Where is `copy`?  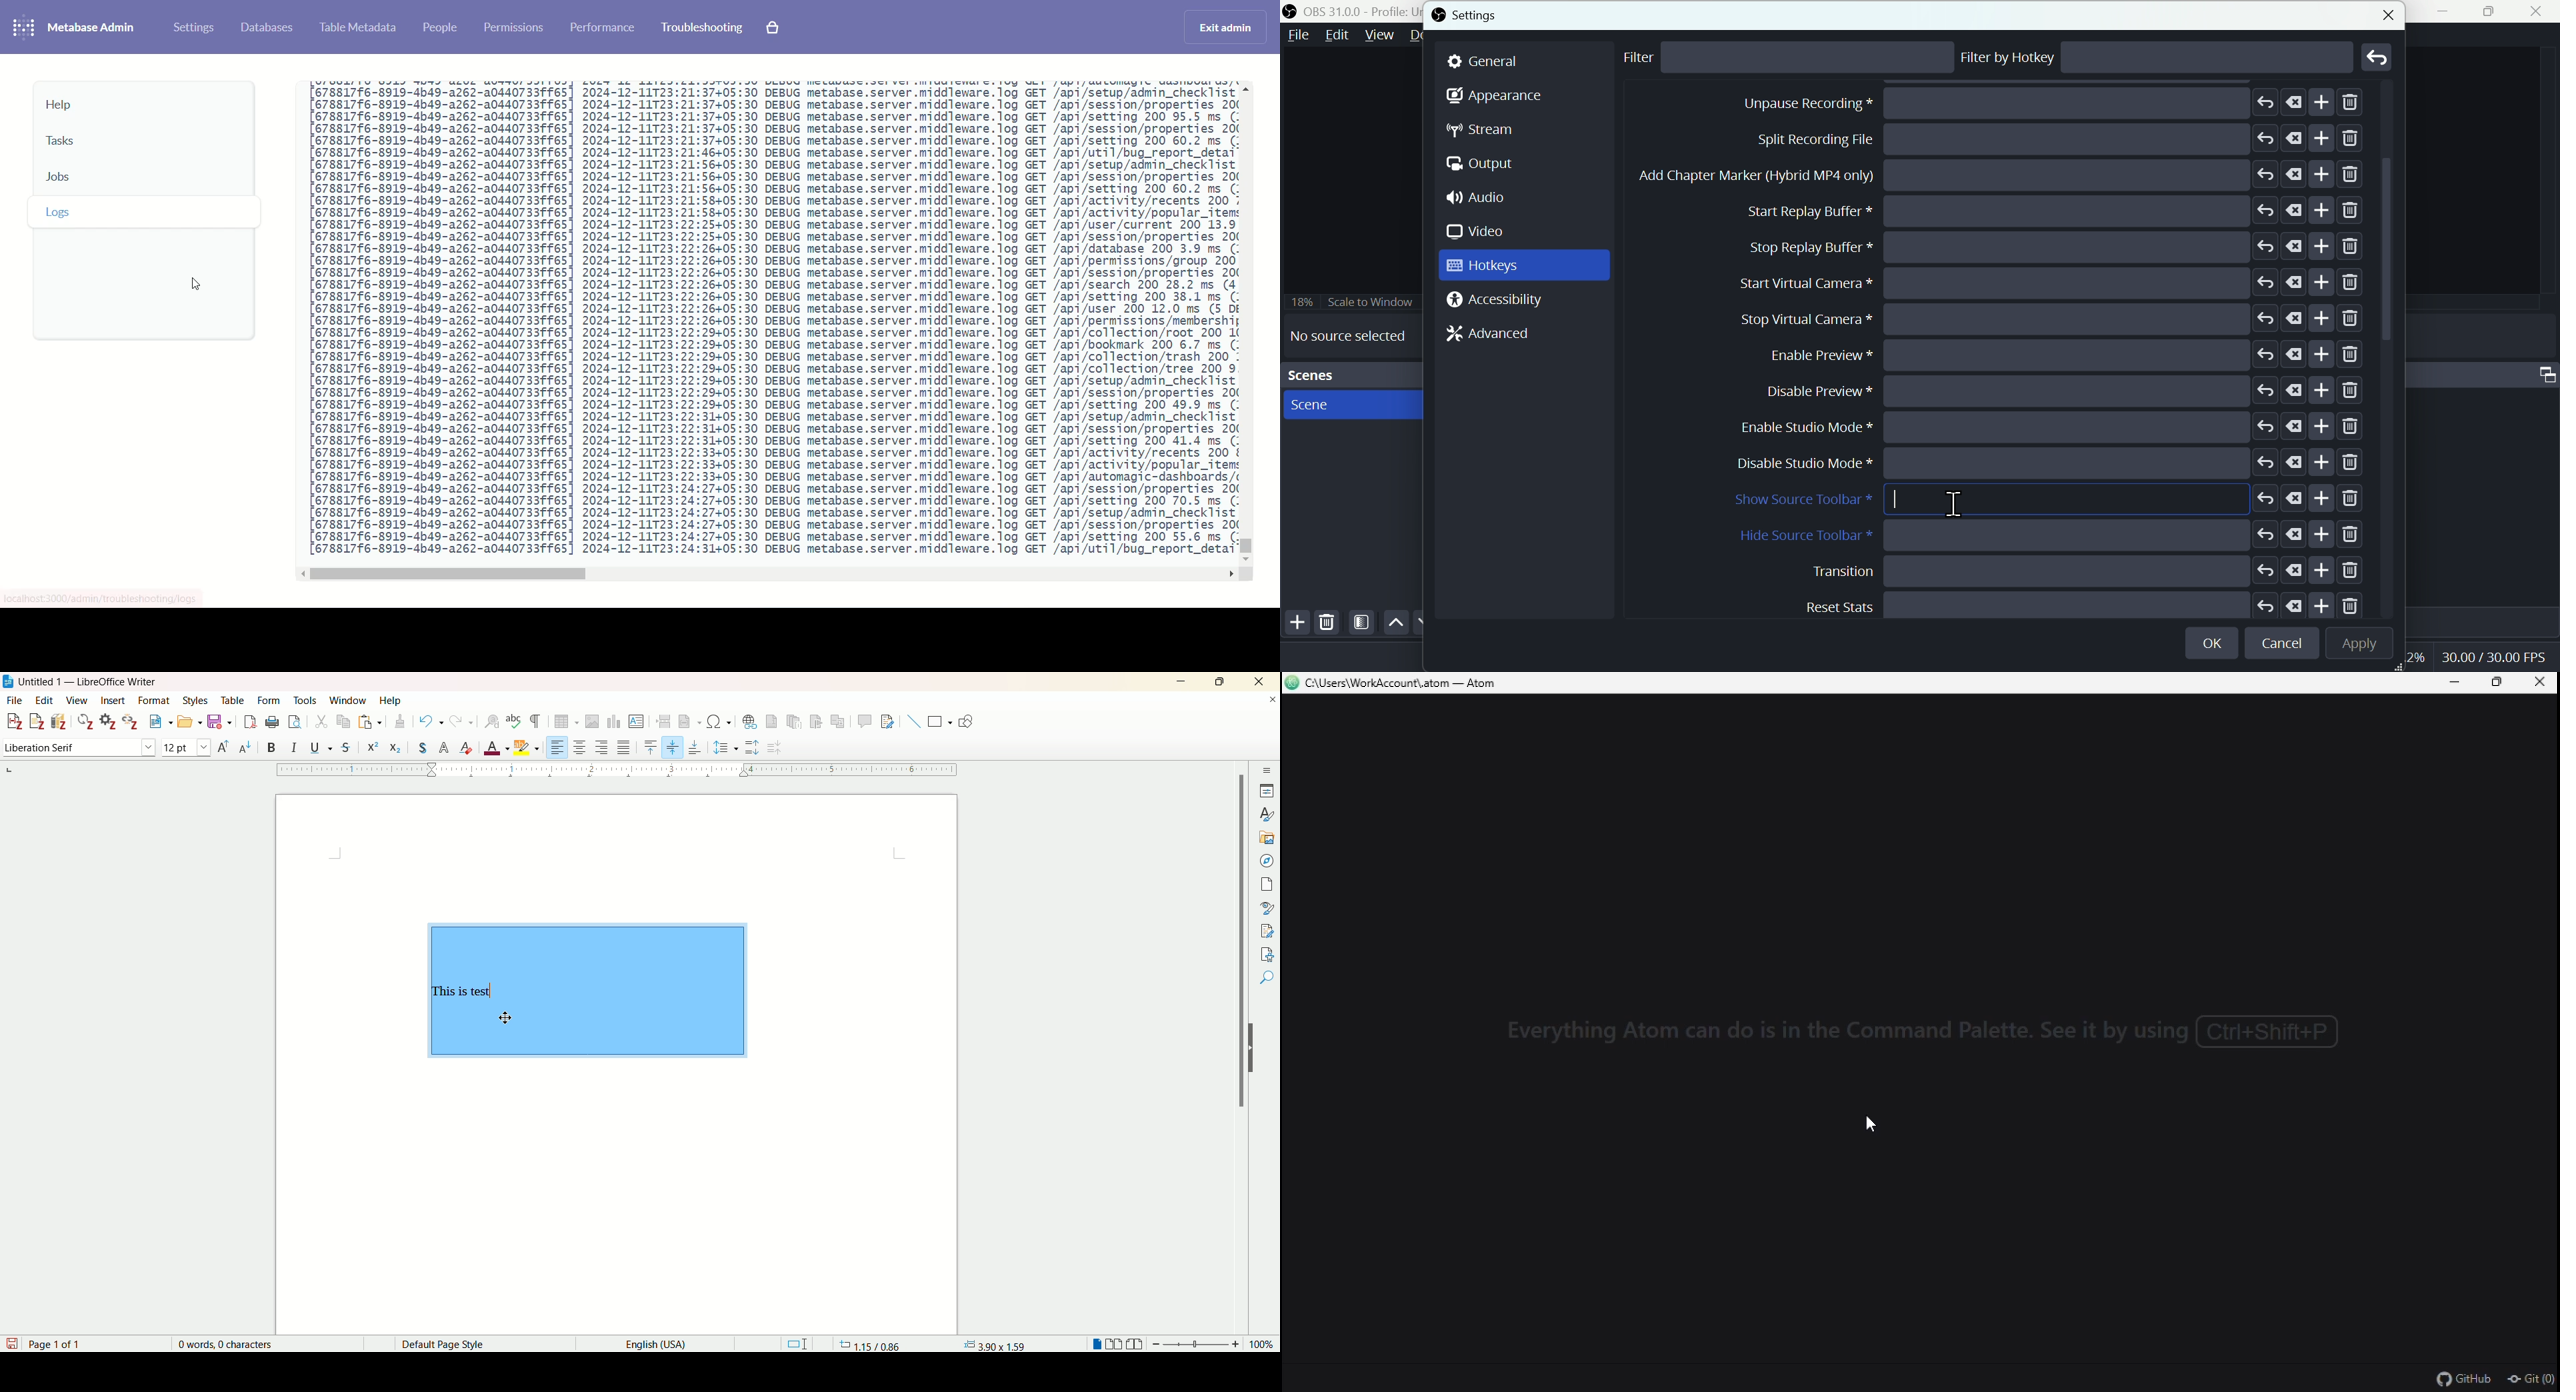 copy is located at coordinates (343, 721).